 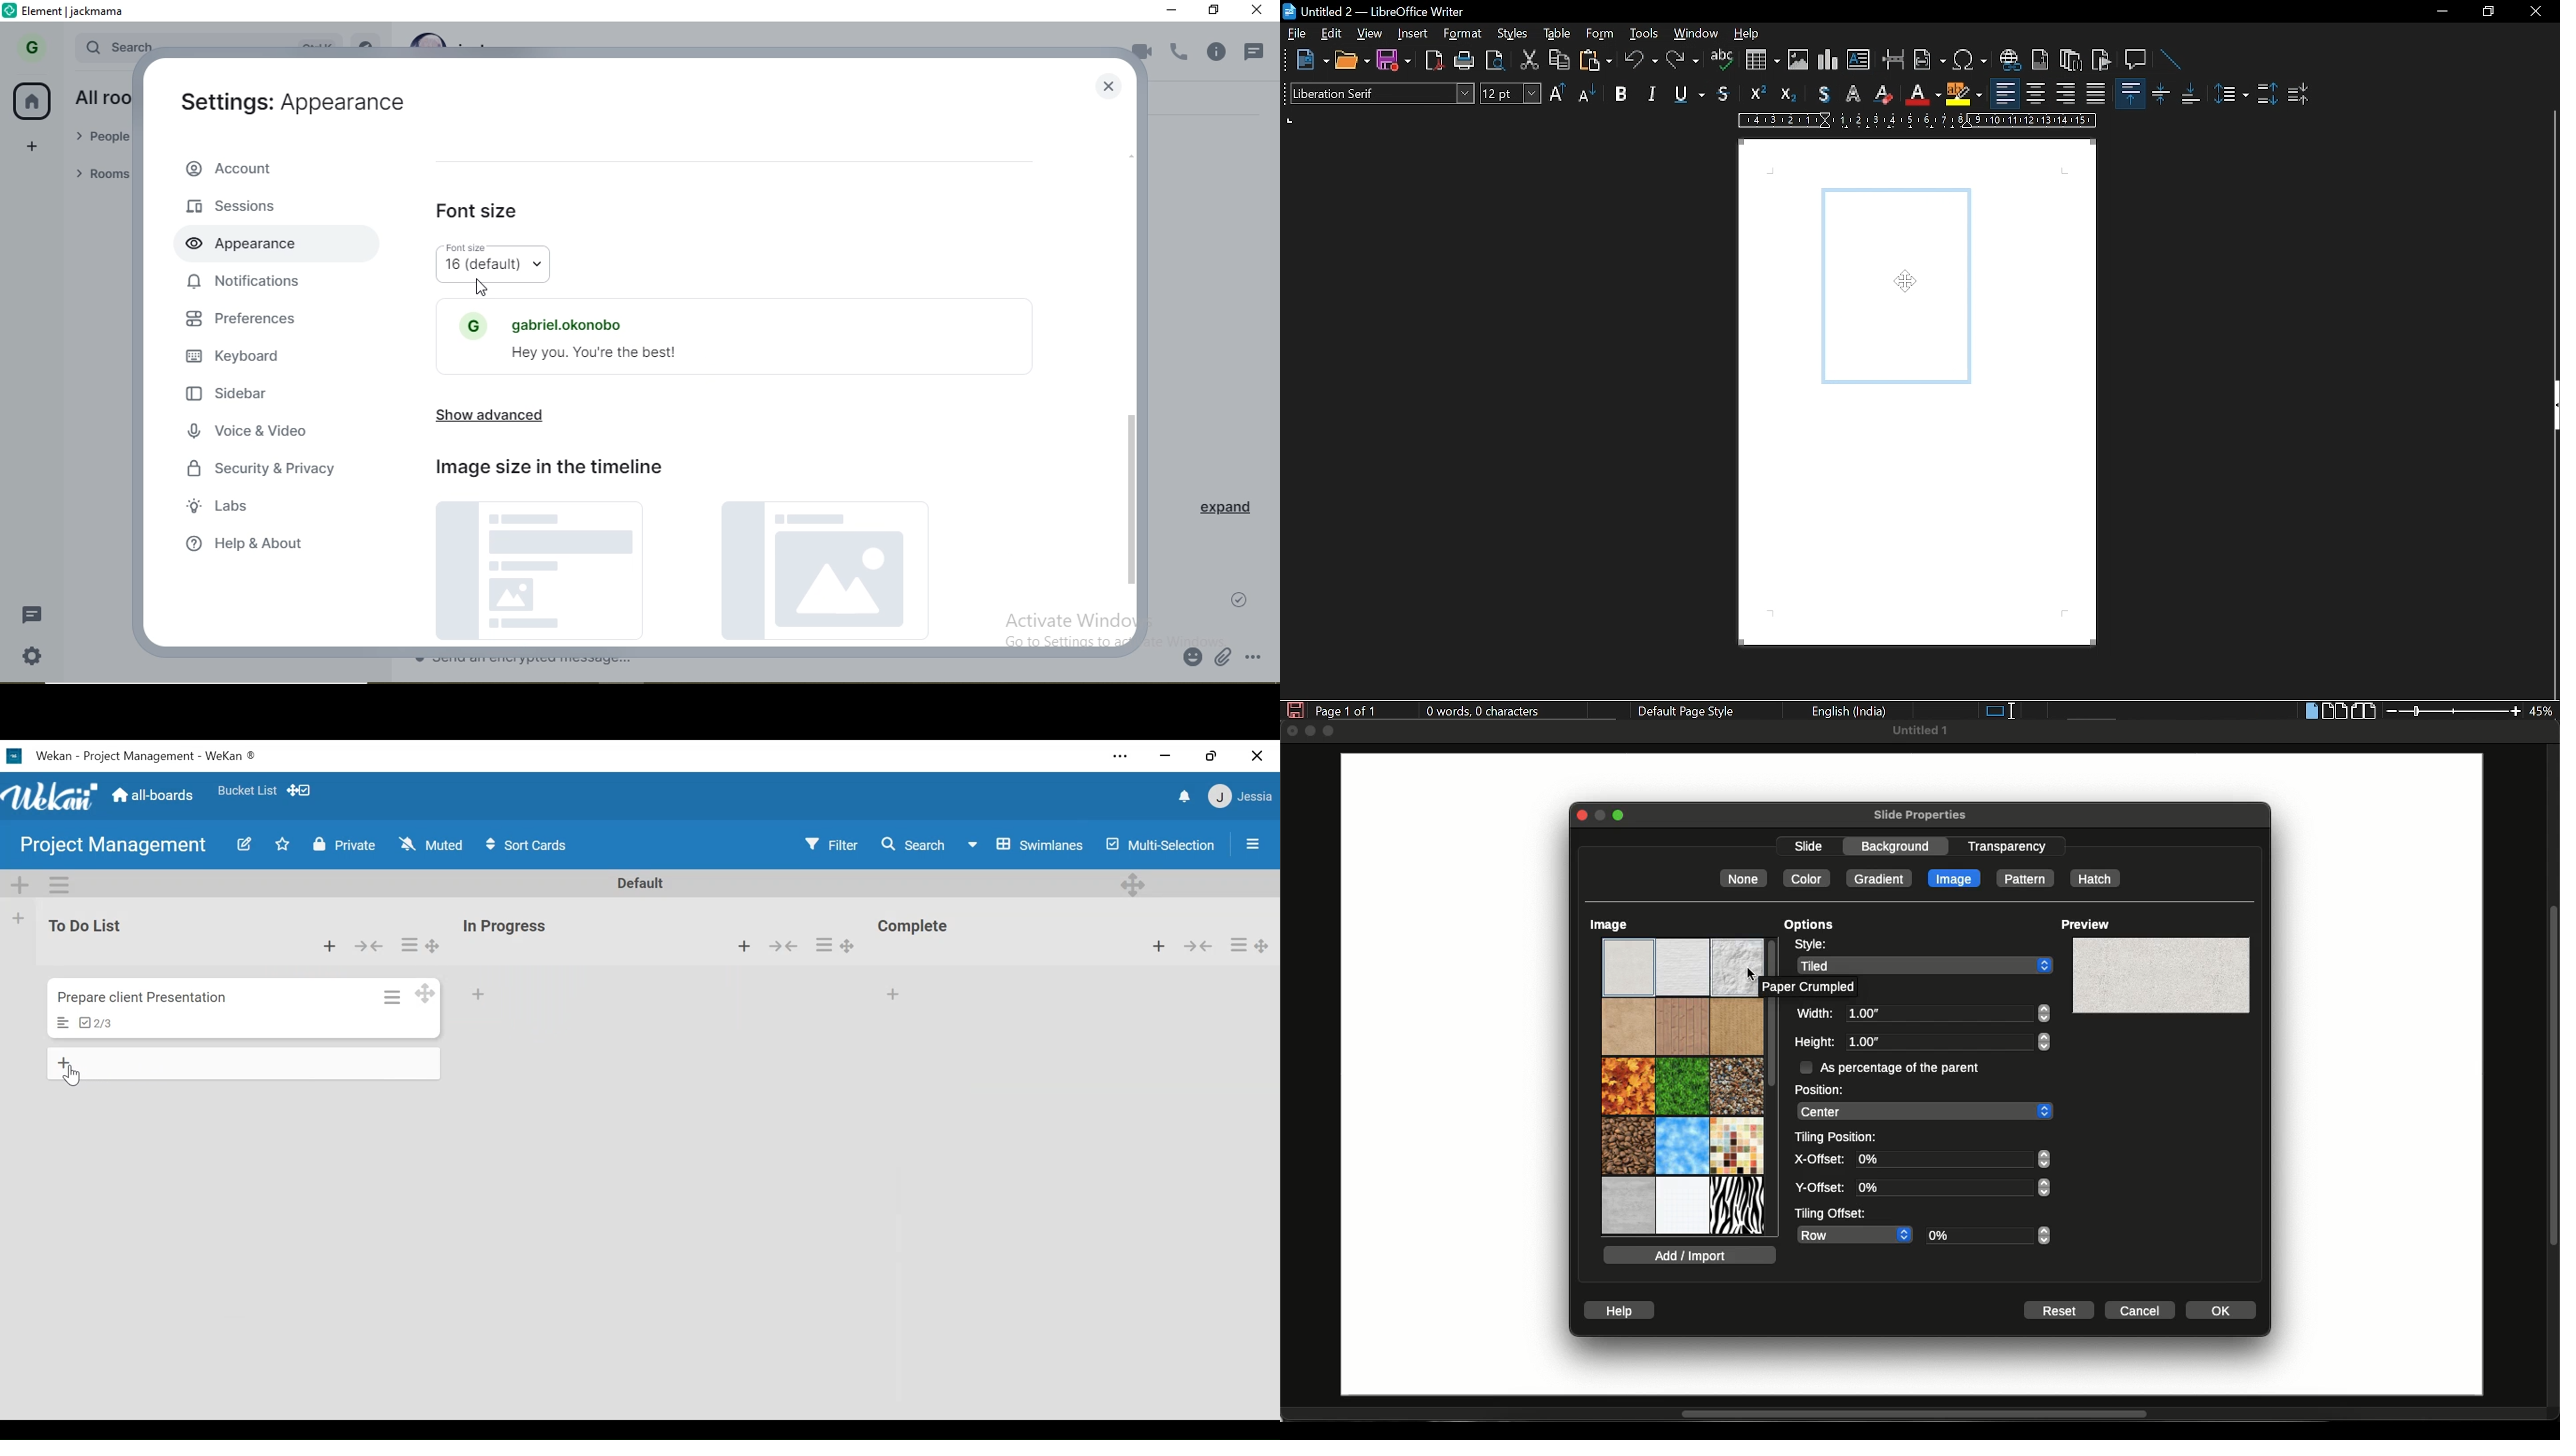 What do you see at coordinates (2023, 878) in the screenshot?
I see `Pattern` at bounding box center [2023, 878].